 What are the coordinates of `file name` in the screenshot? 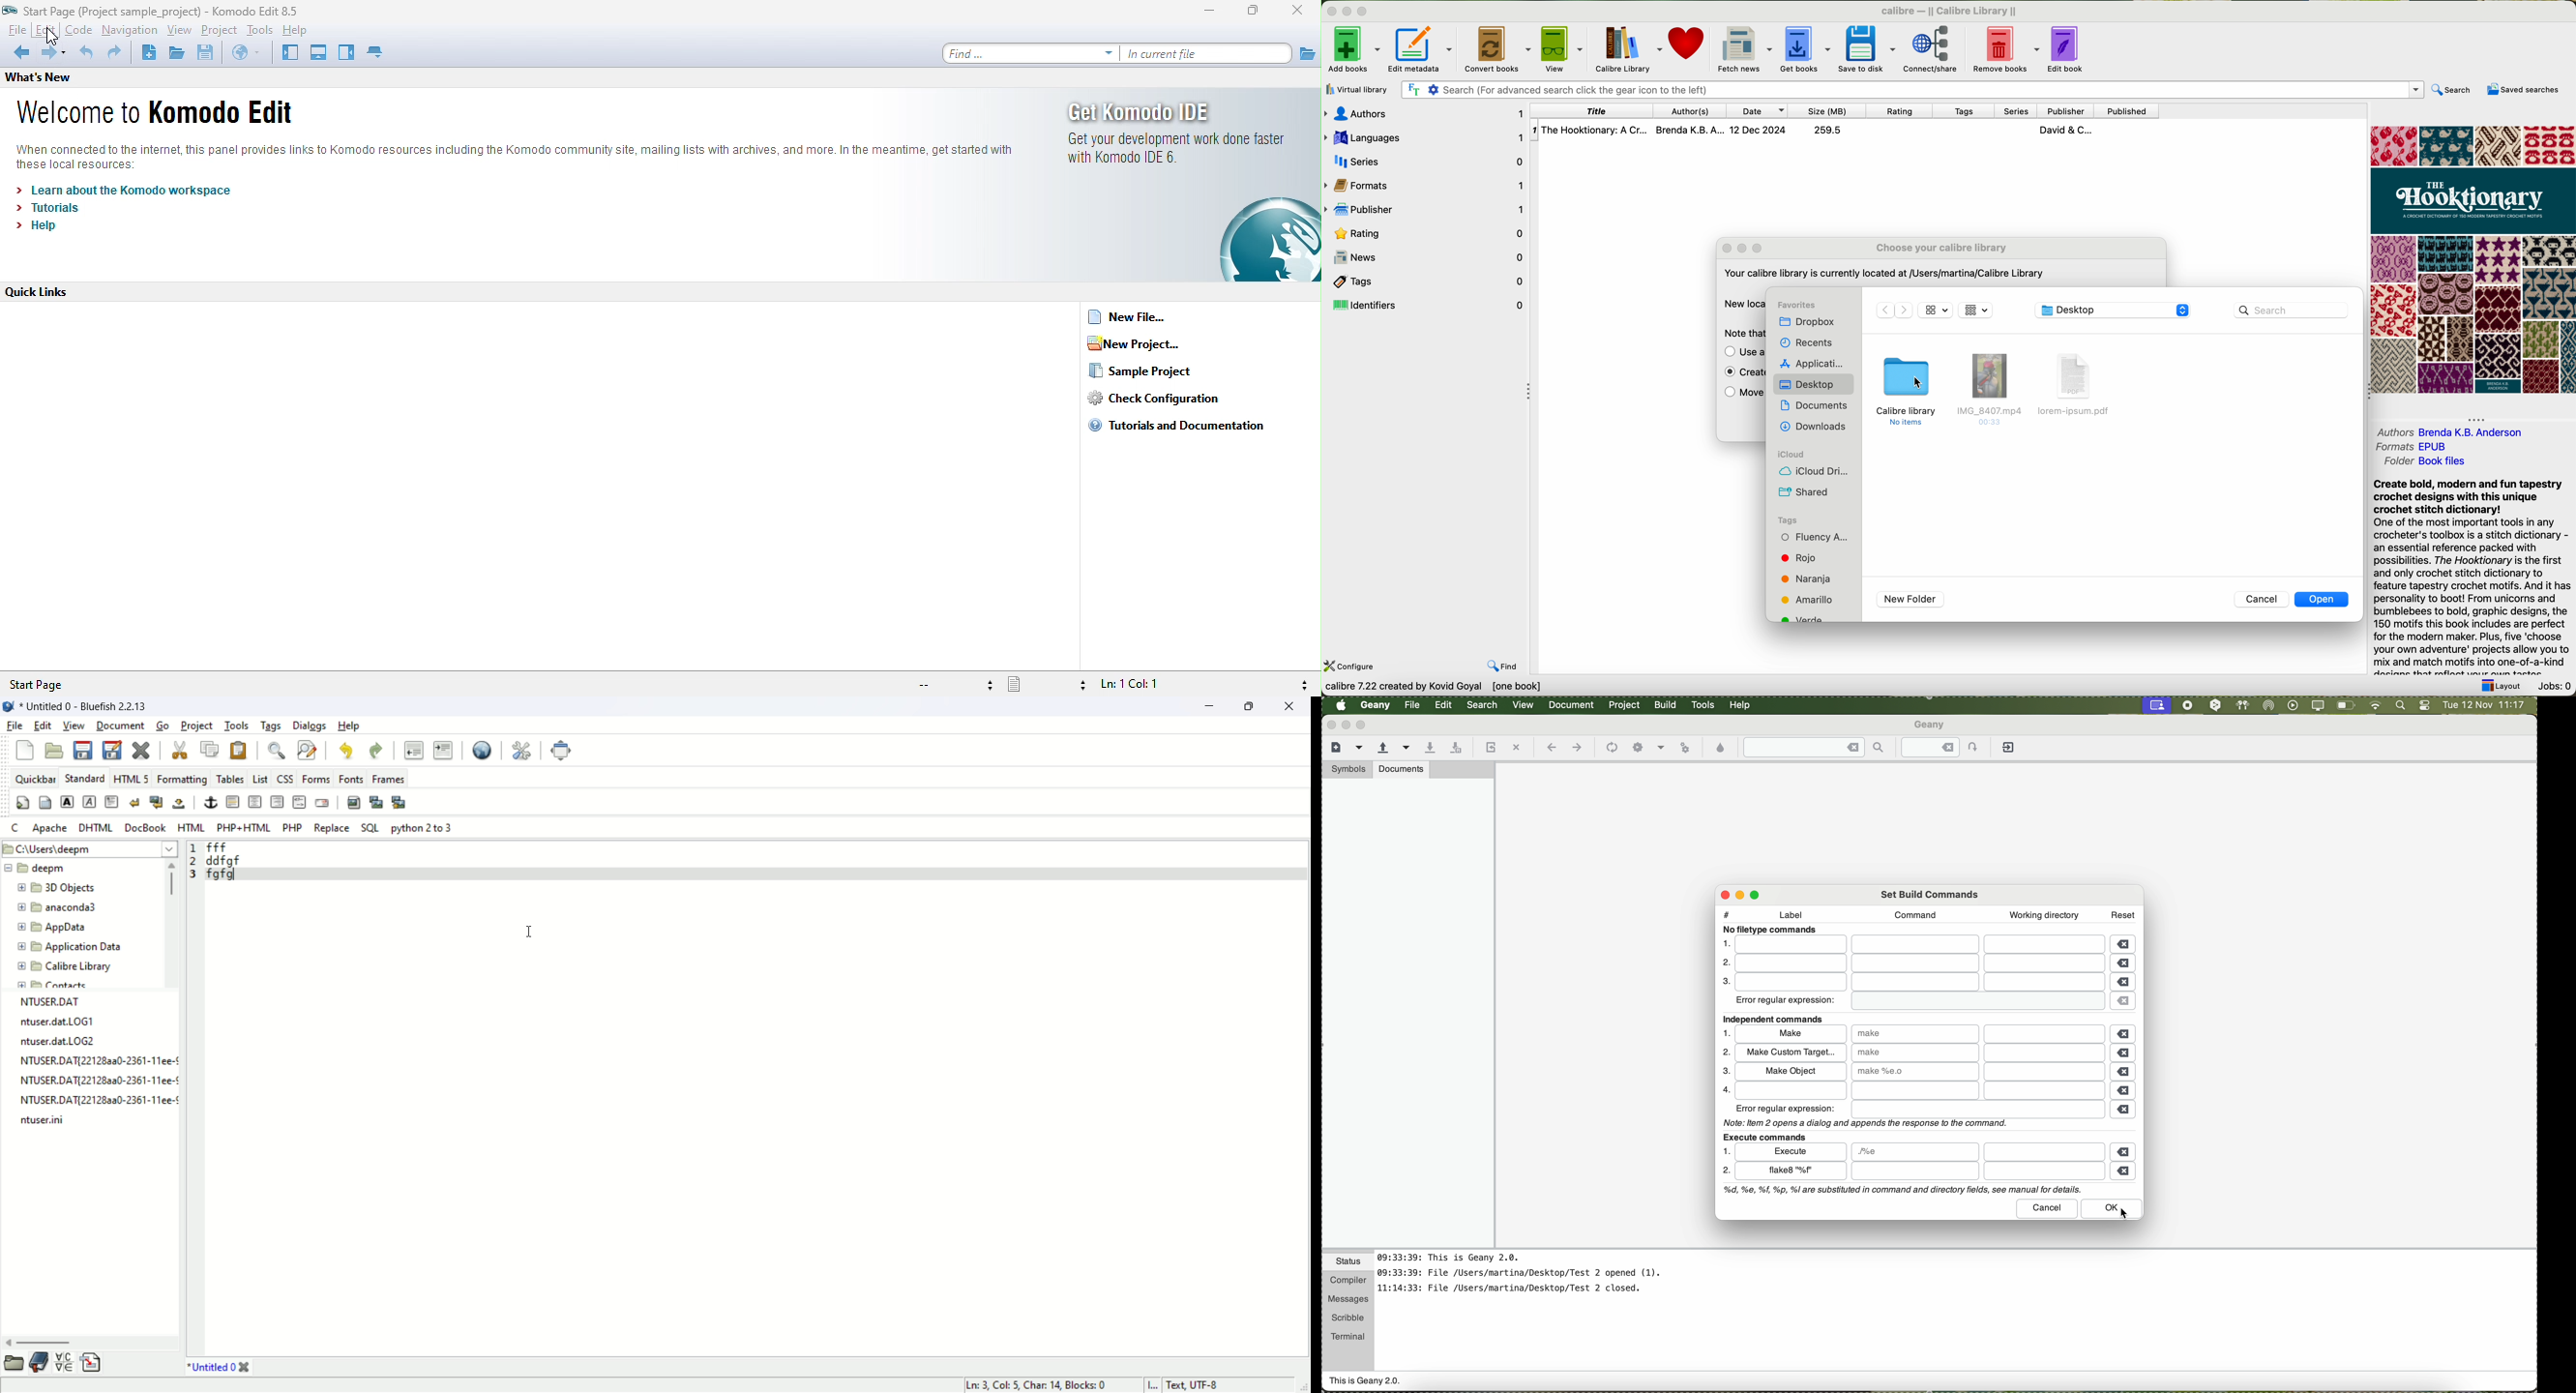 It's located at (92, 1060).